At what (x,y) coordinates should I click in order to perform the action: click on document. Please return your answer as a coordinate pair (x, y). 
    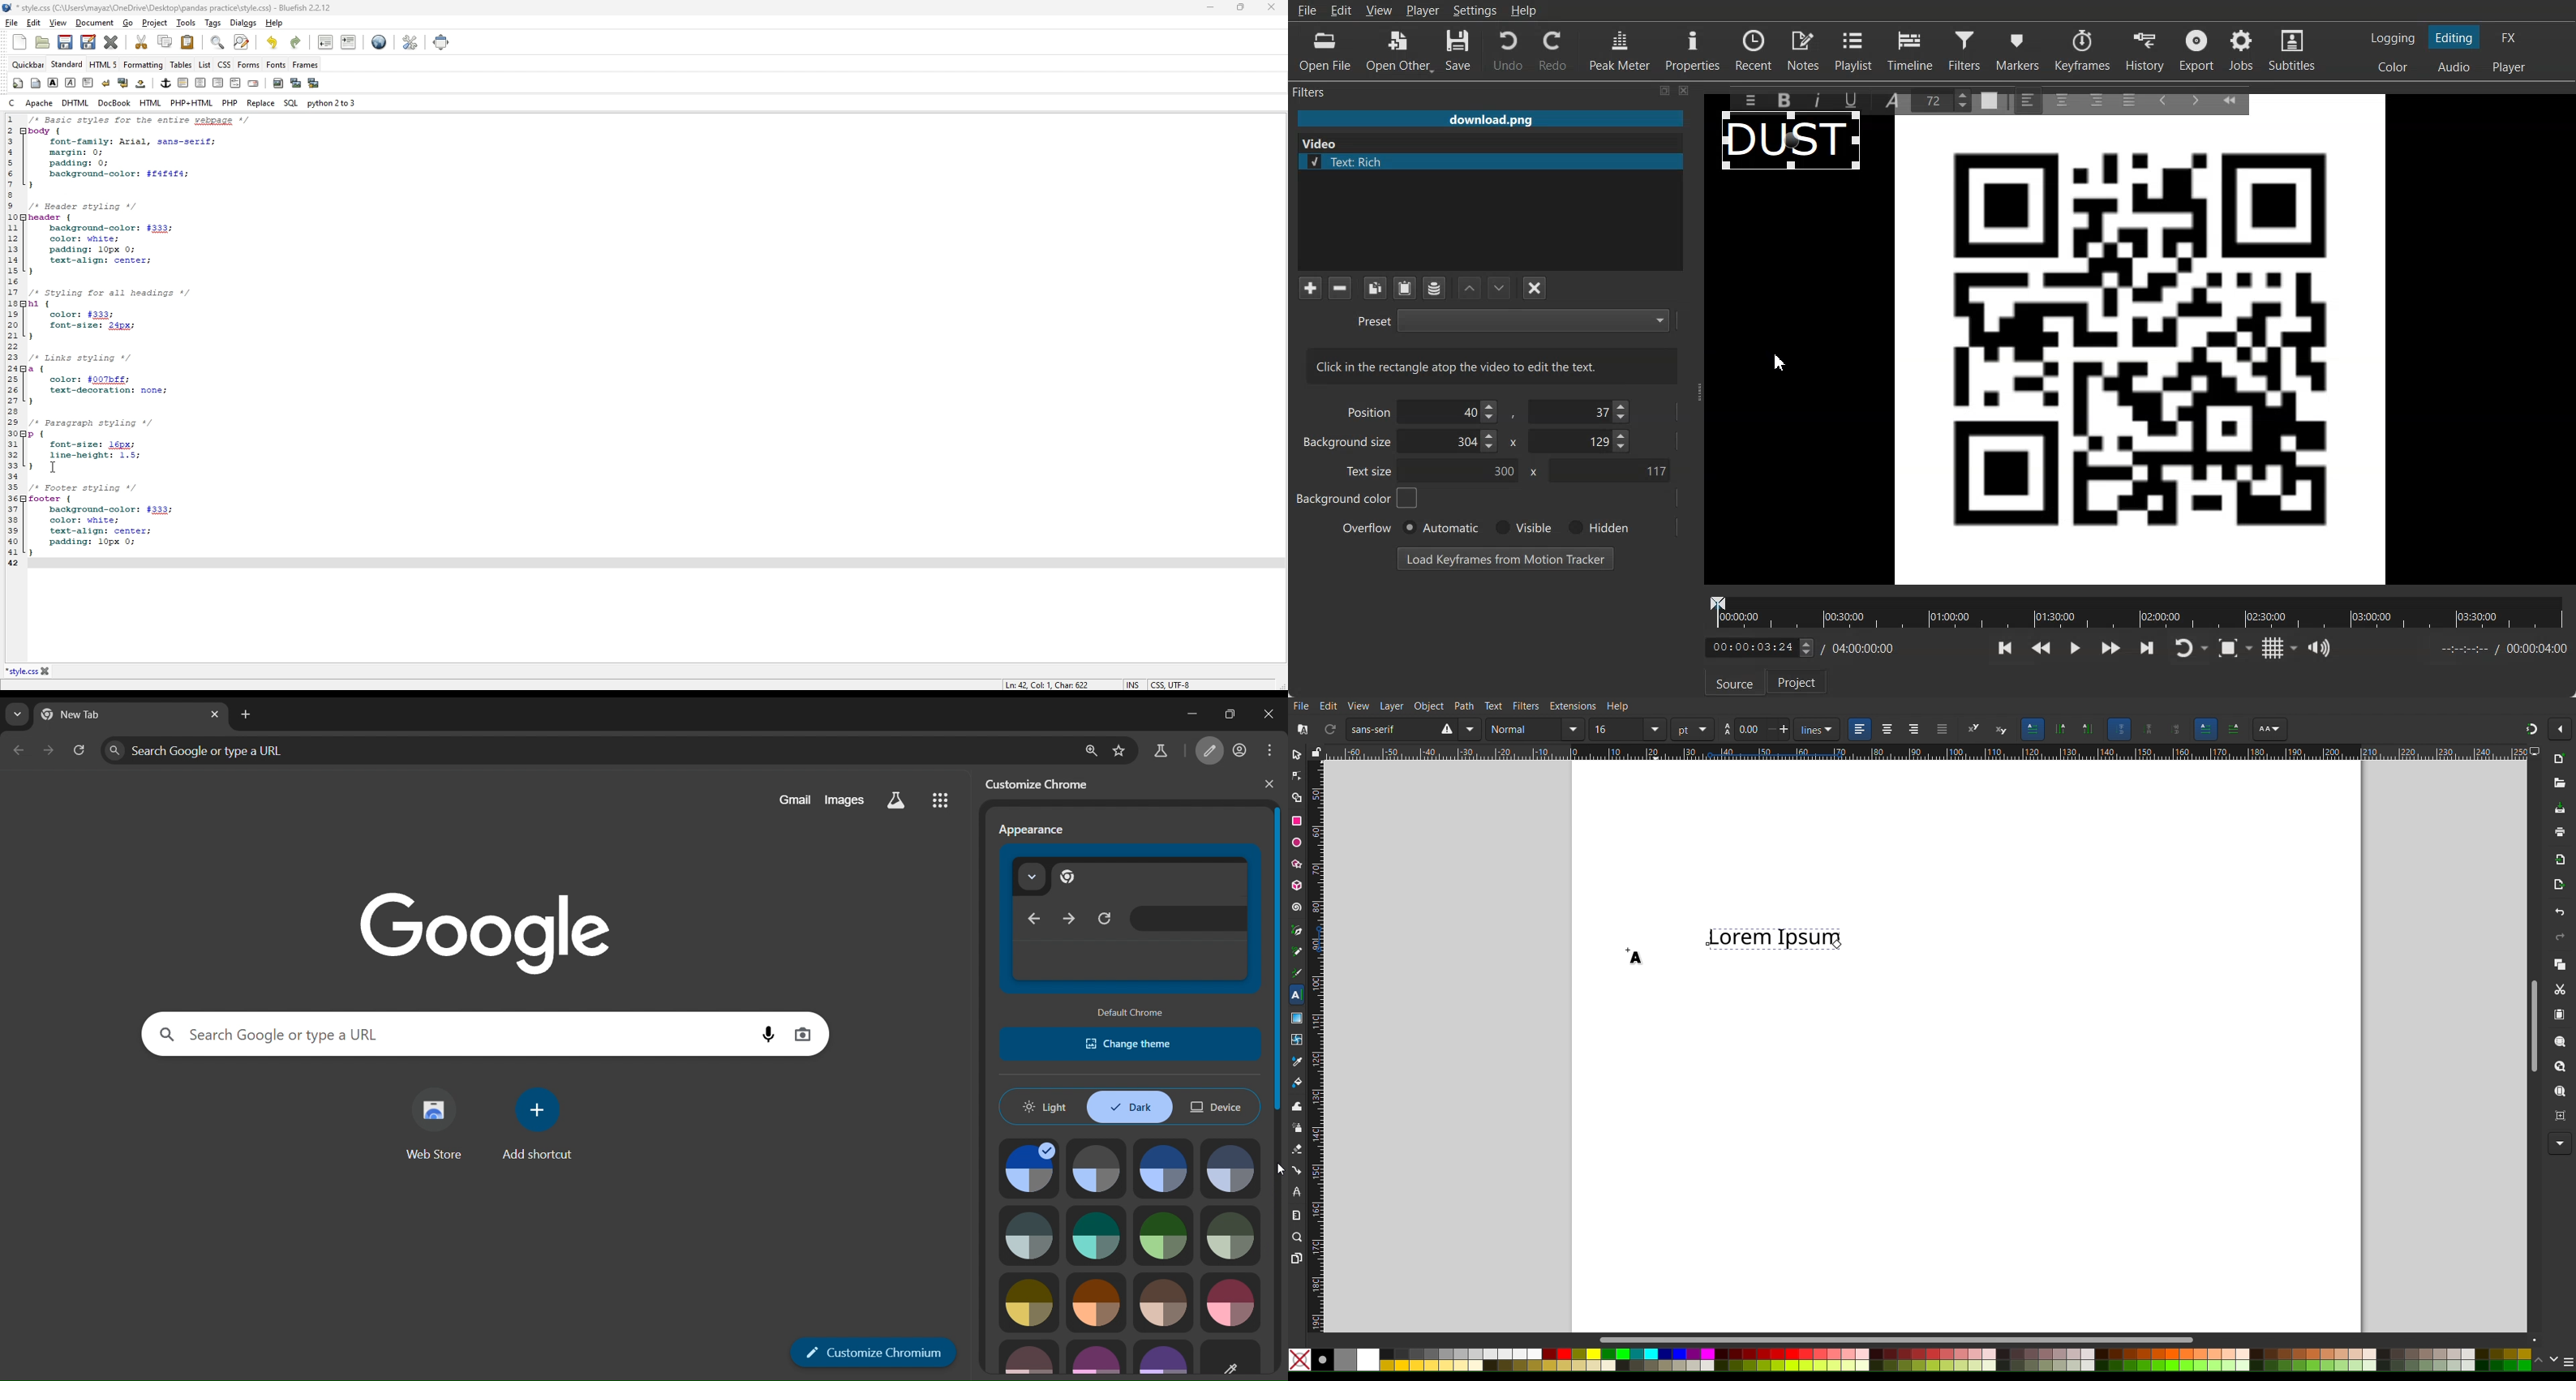
    Looking at the image, I should click on (95, 23).